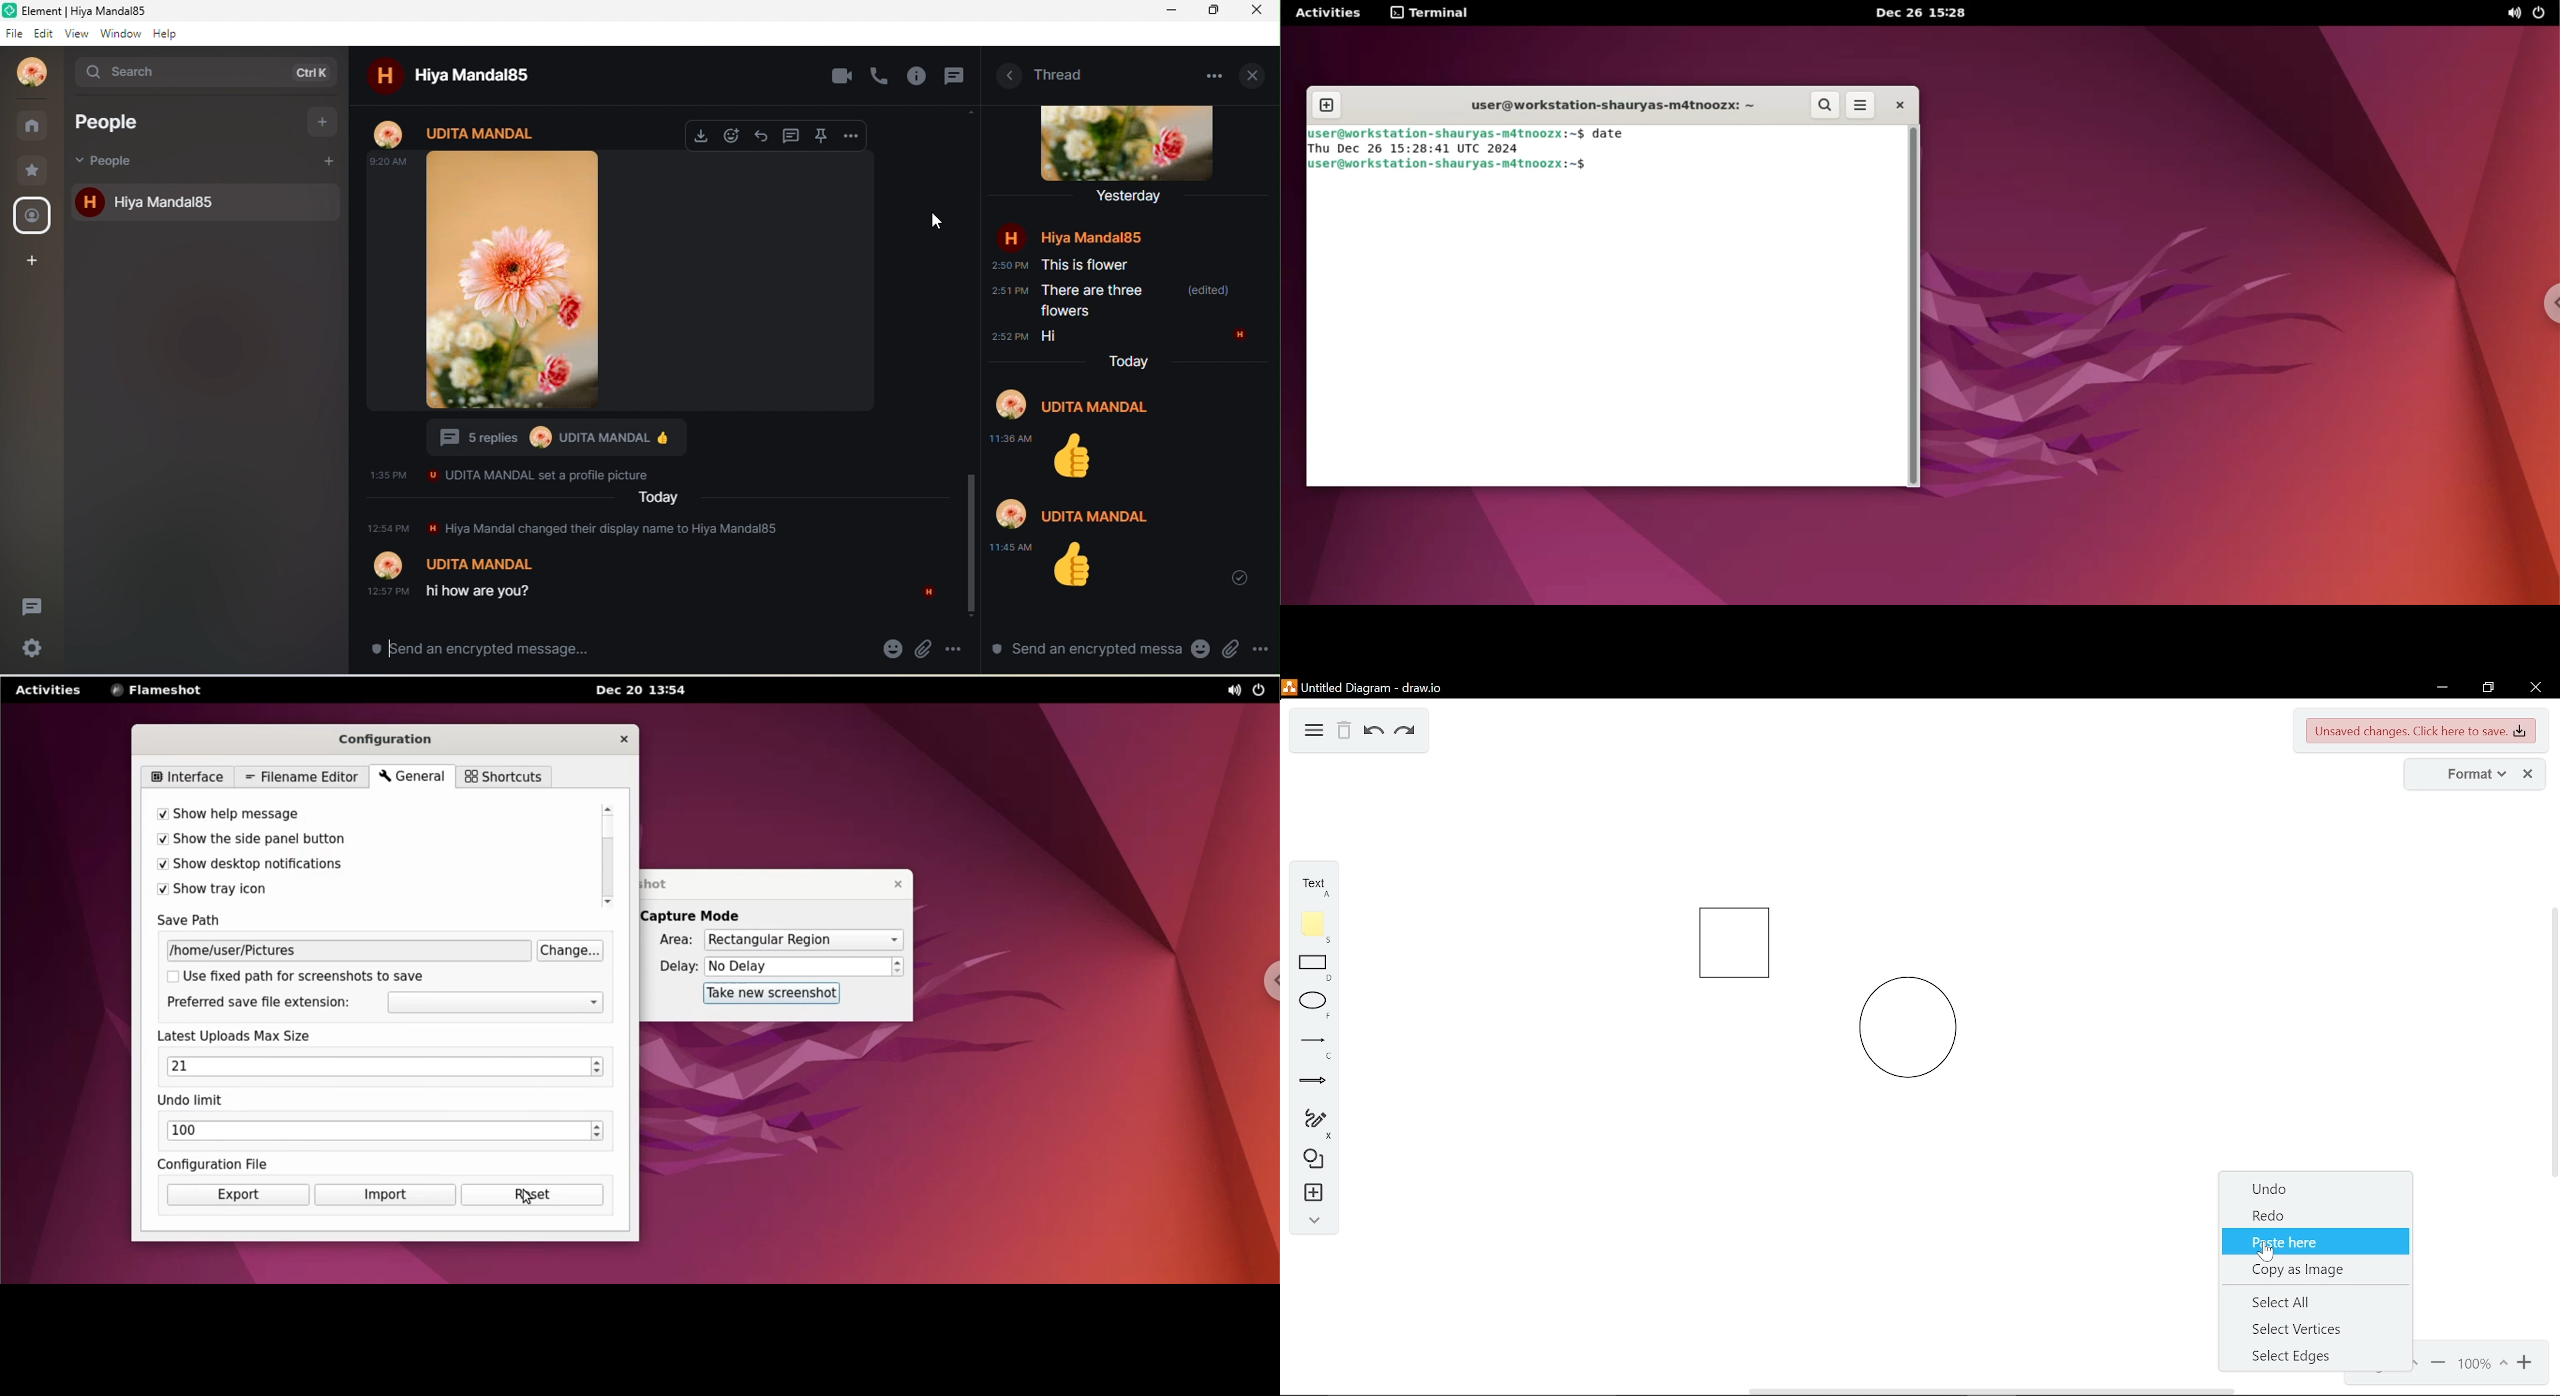  I want to click on This is flower, so click(1086, 265).